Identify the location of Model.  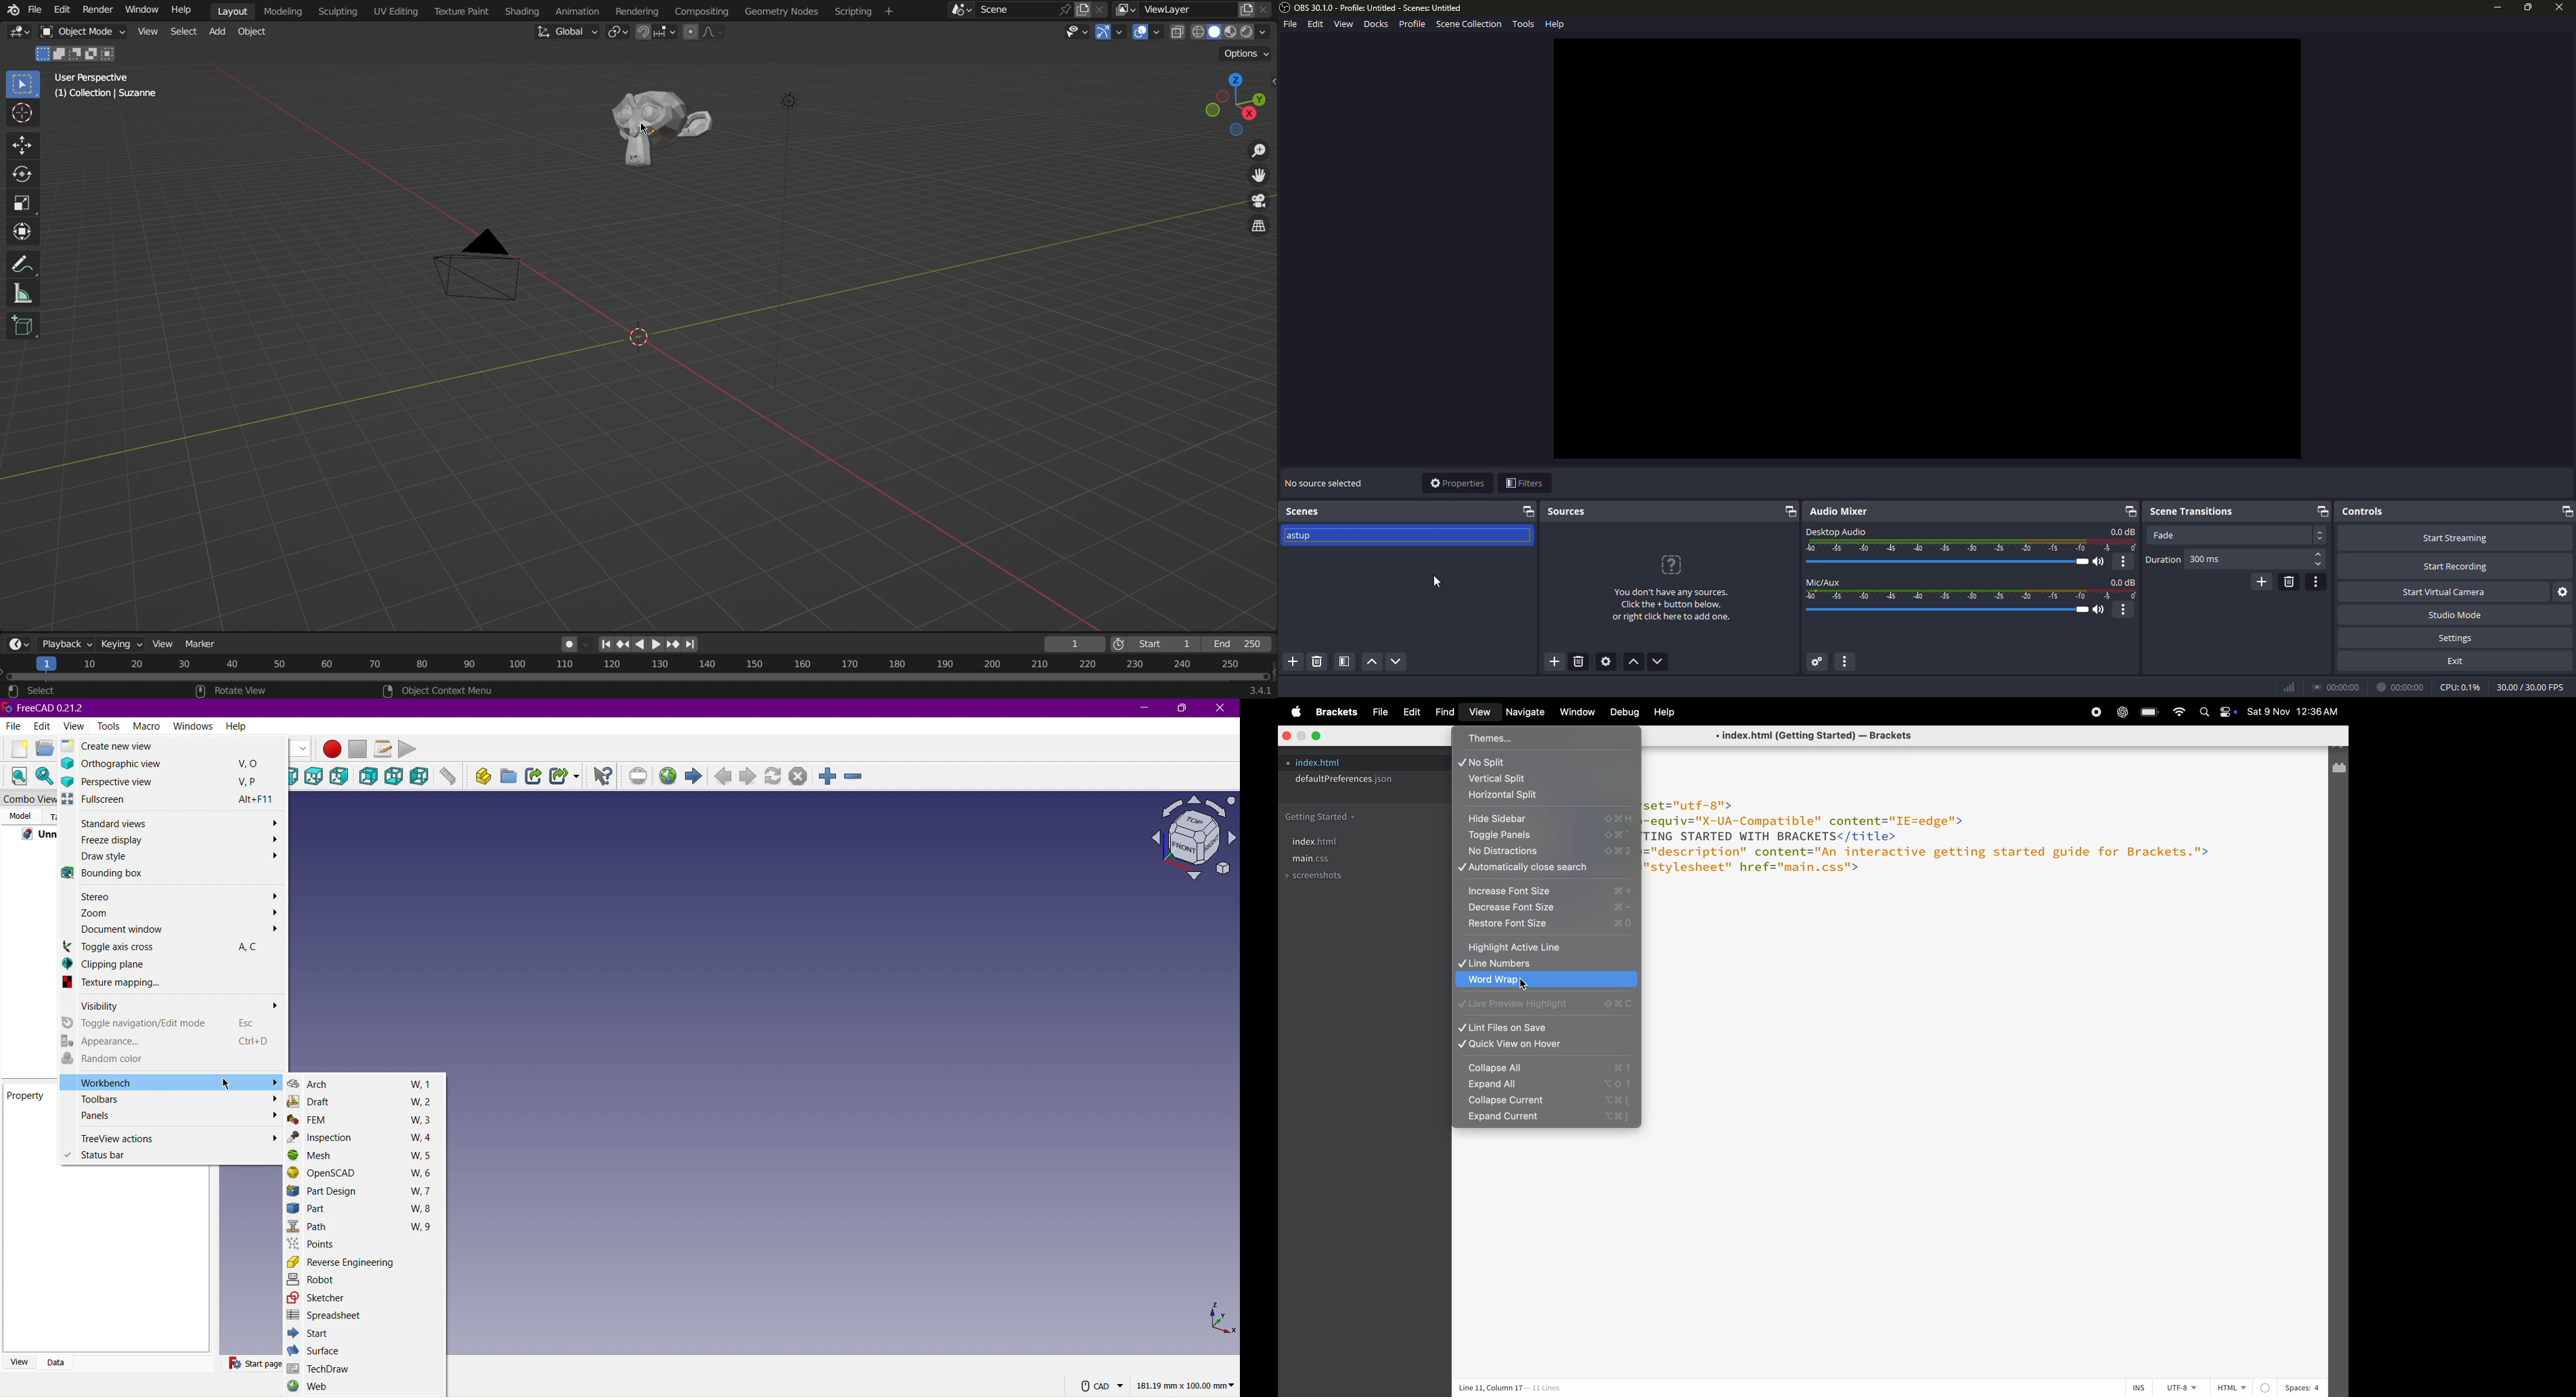
(20, 818).